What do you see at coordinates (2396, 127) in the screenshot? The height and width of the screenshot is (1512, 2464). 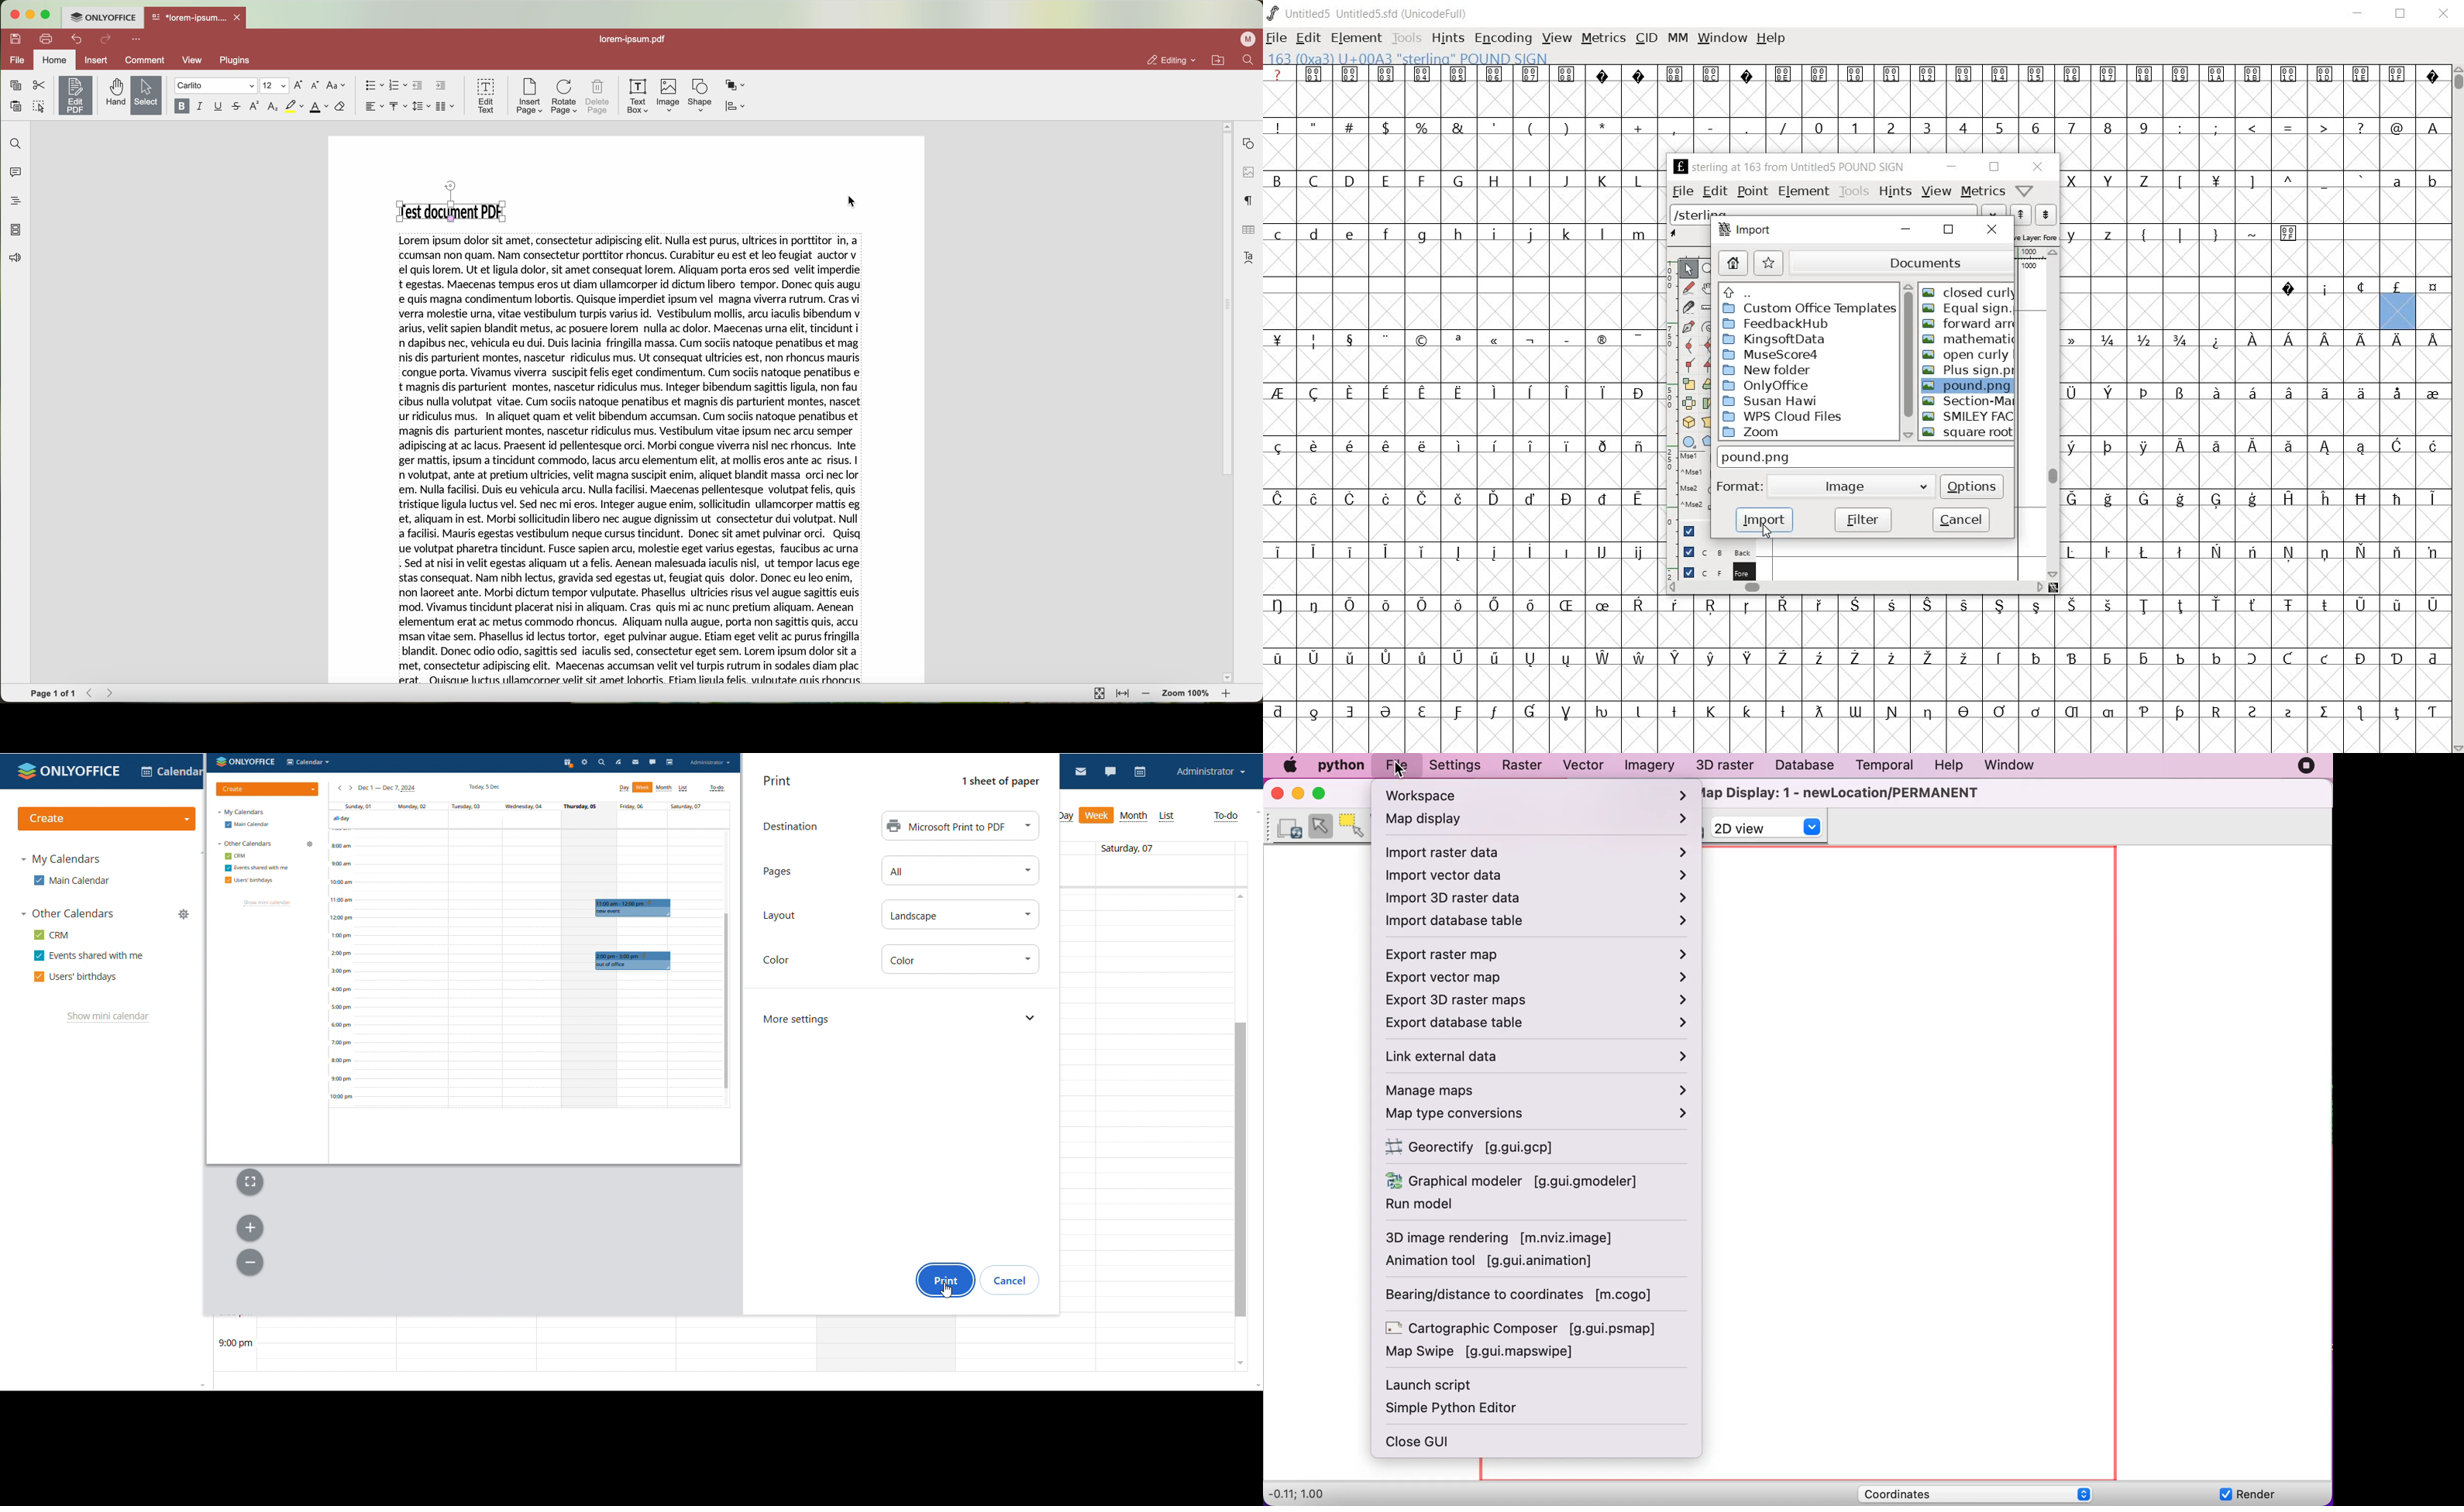 I see `@` at bounding box center [2396, 127].